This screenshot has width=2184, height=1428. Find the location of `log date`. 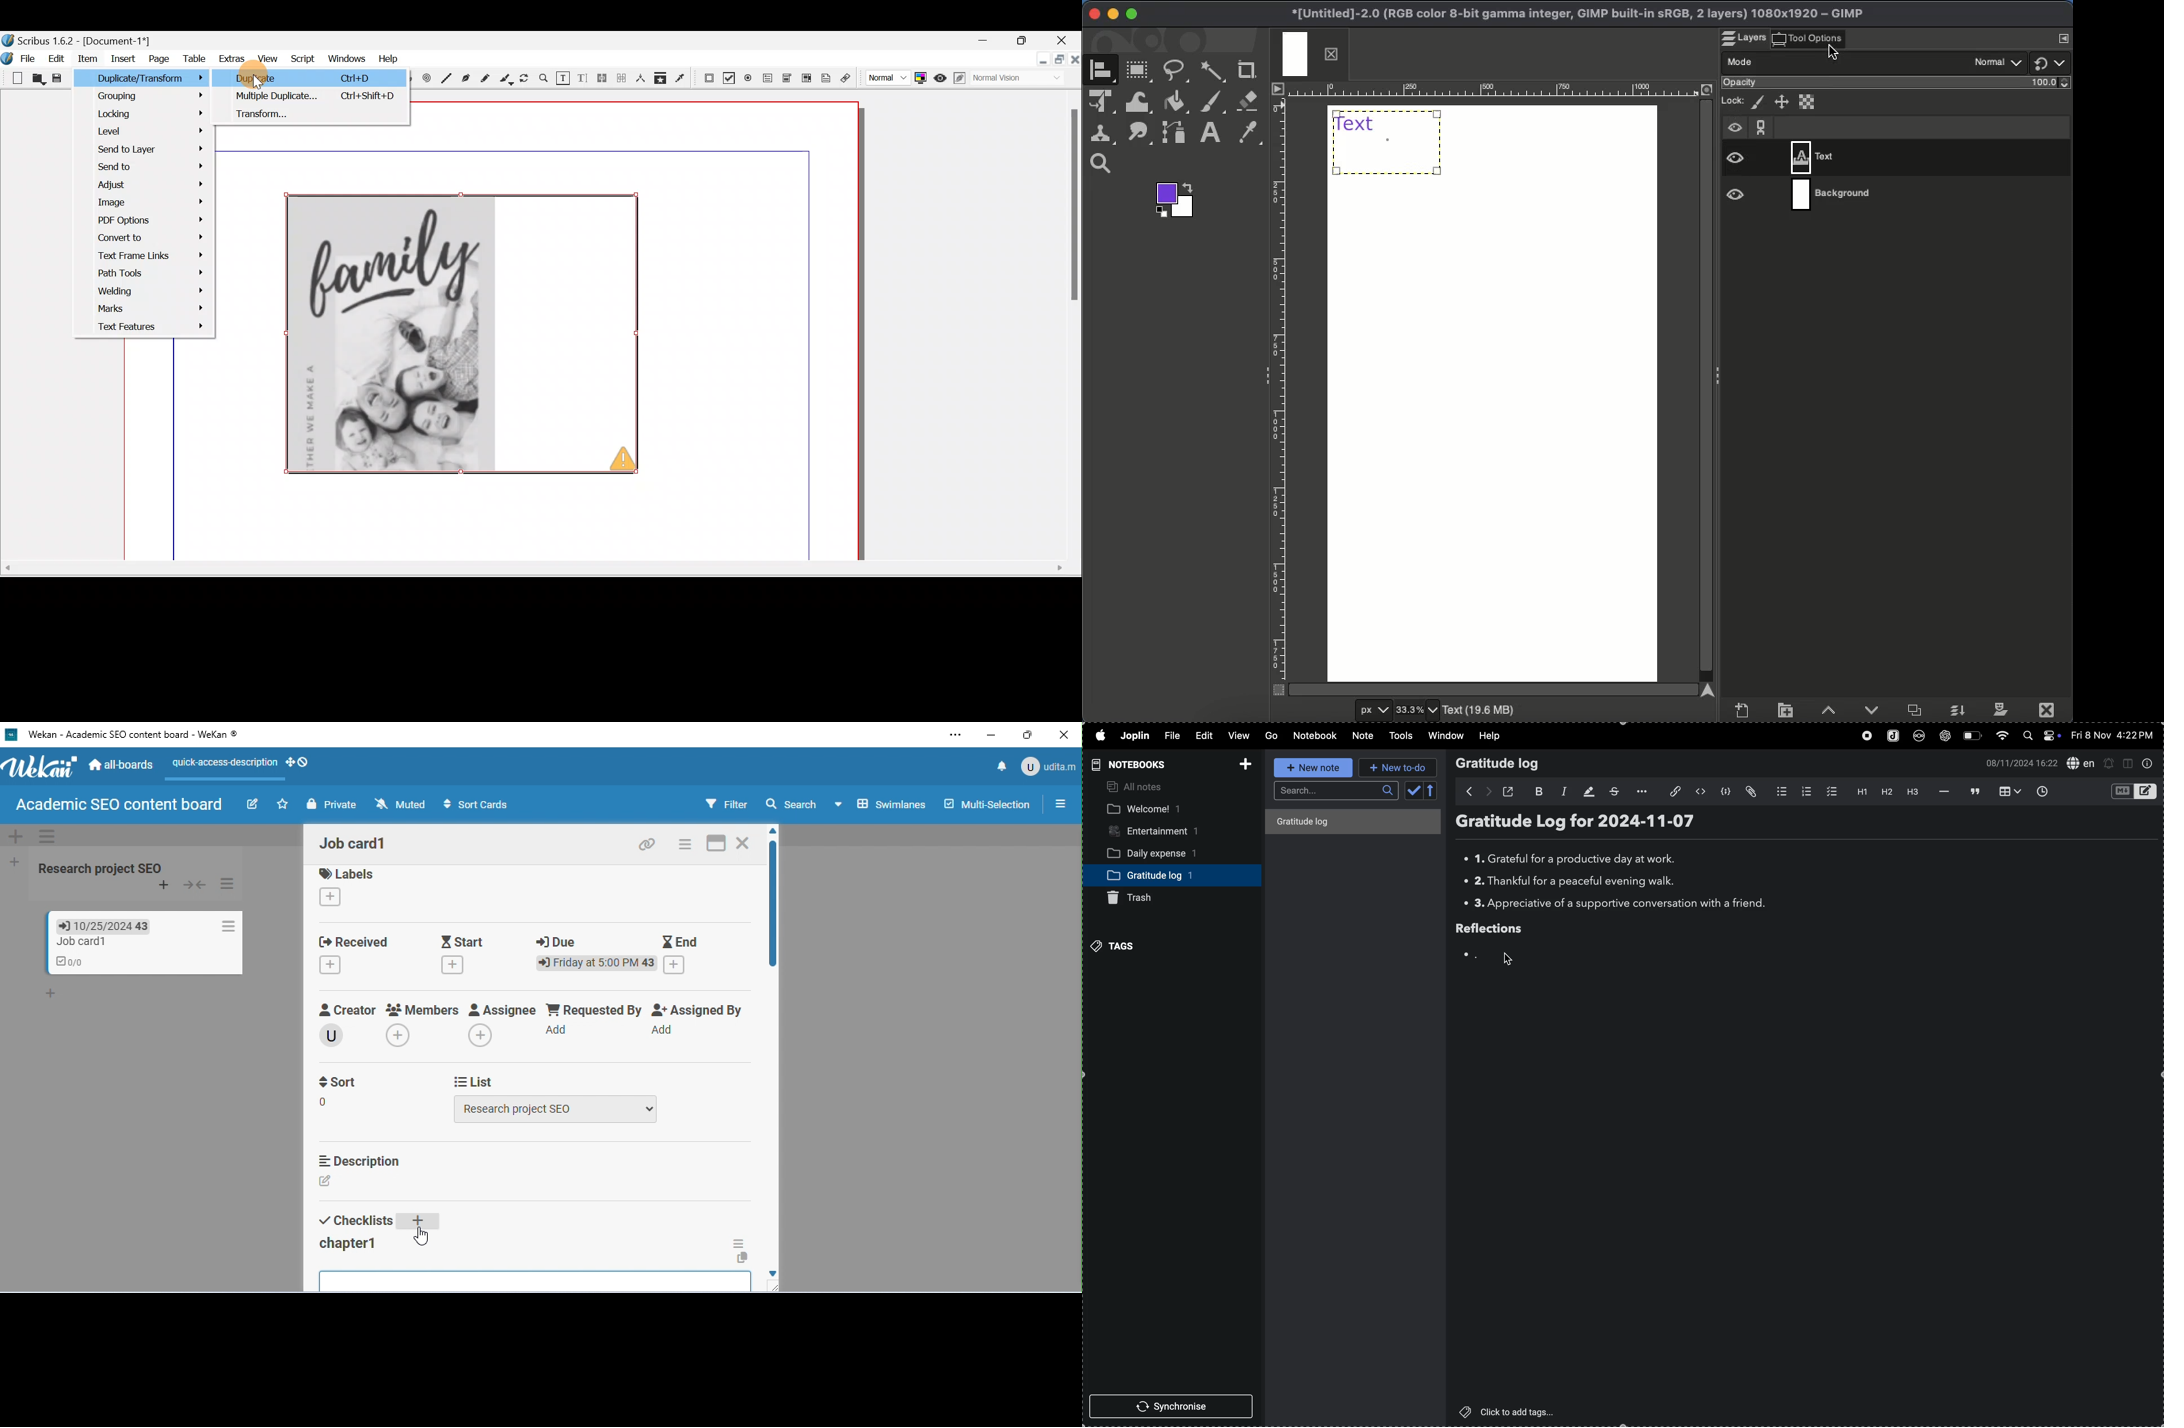

log date is located at coordinates (1660, 822).